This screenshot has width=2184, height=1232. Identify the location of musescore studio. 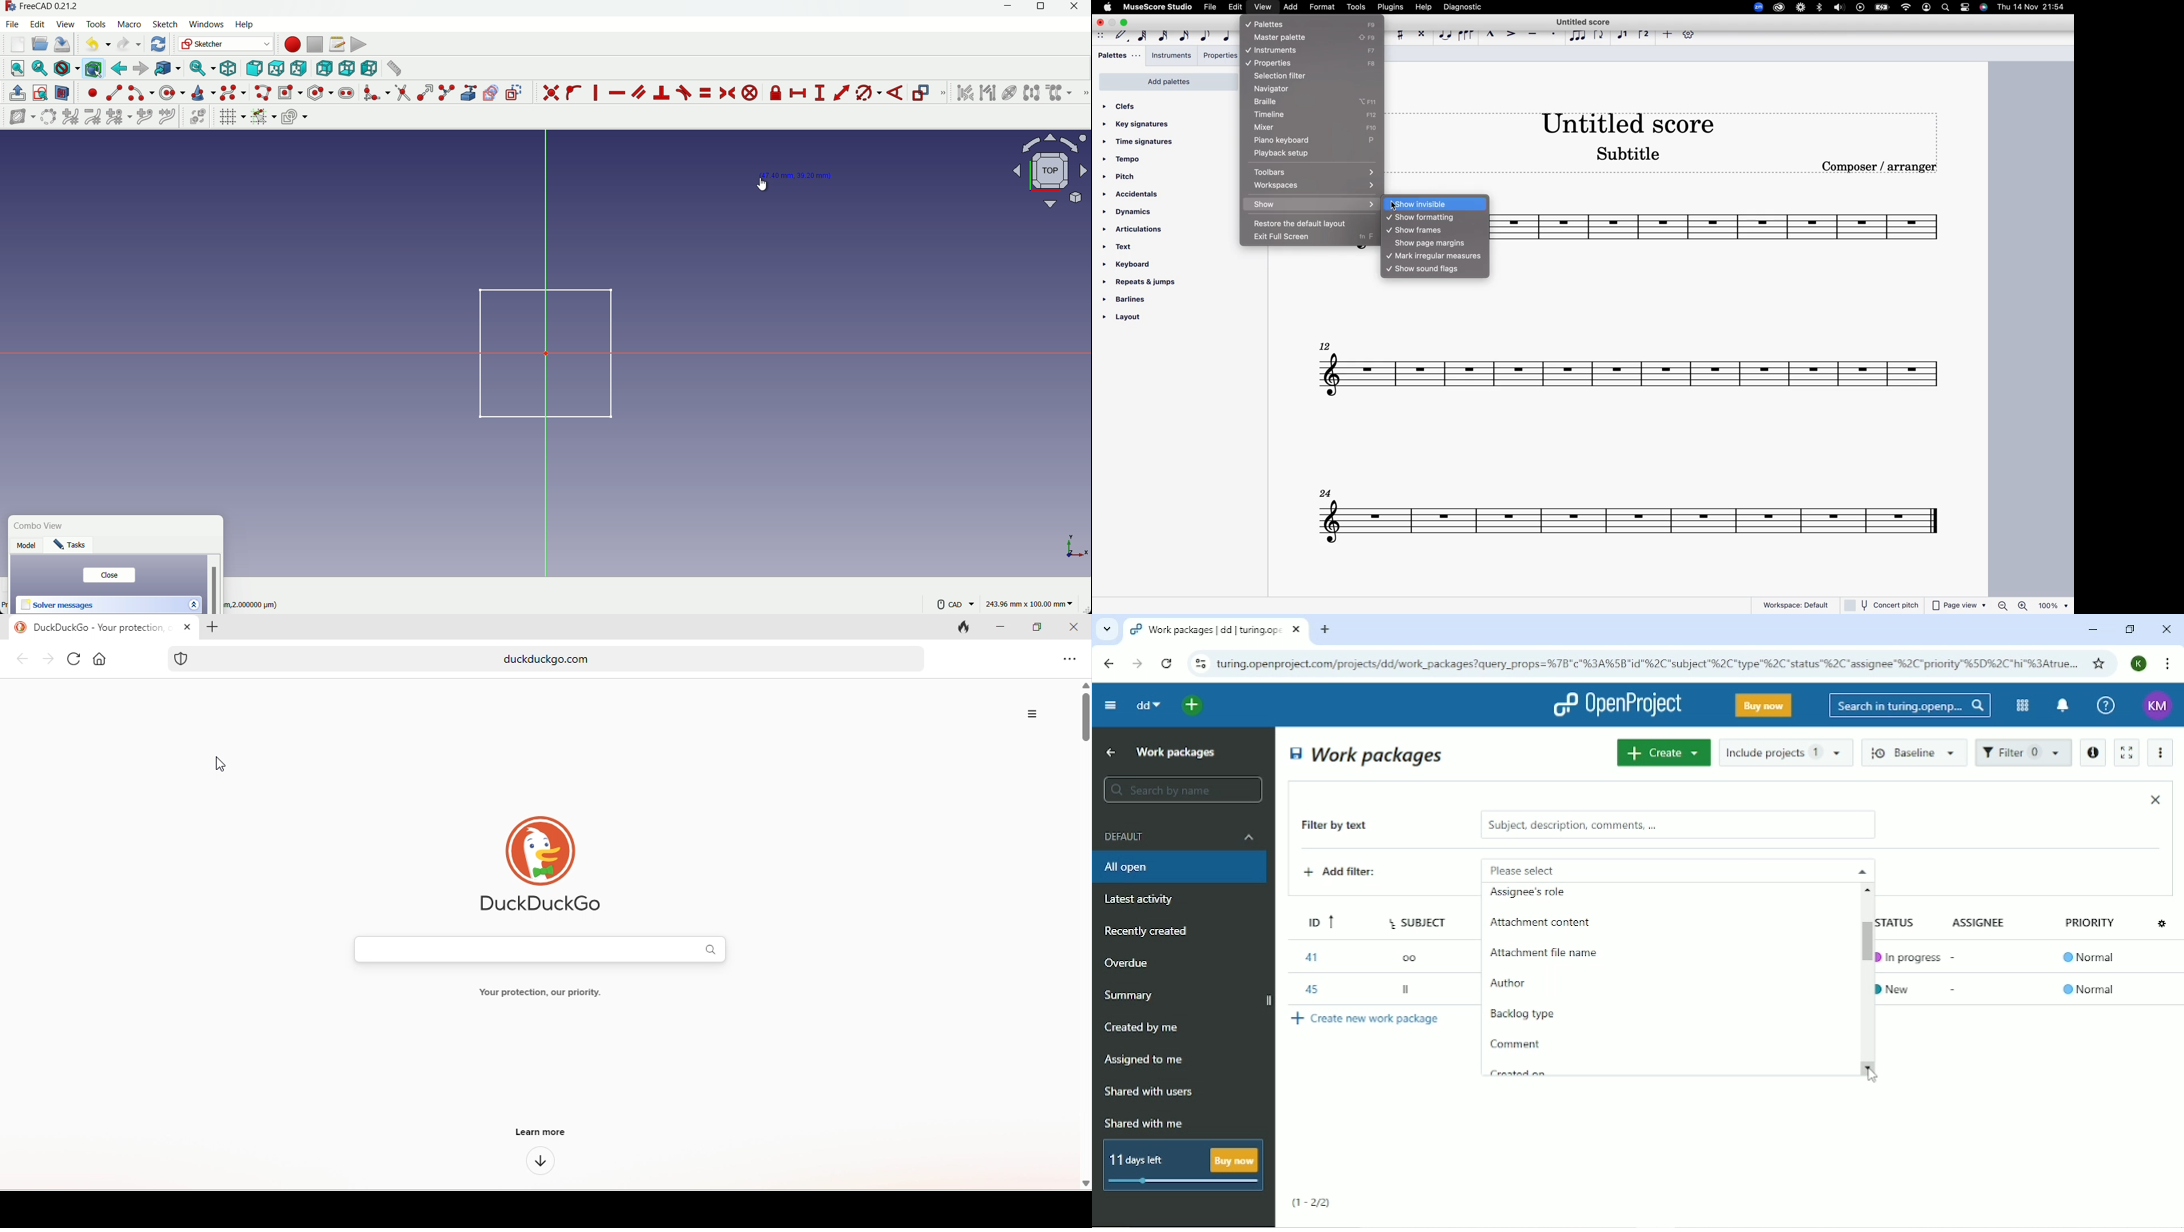
(1157, 7).